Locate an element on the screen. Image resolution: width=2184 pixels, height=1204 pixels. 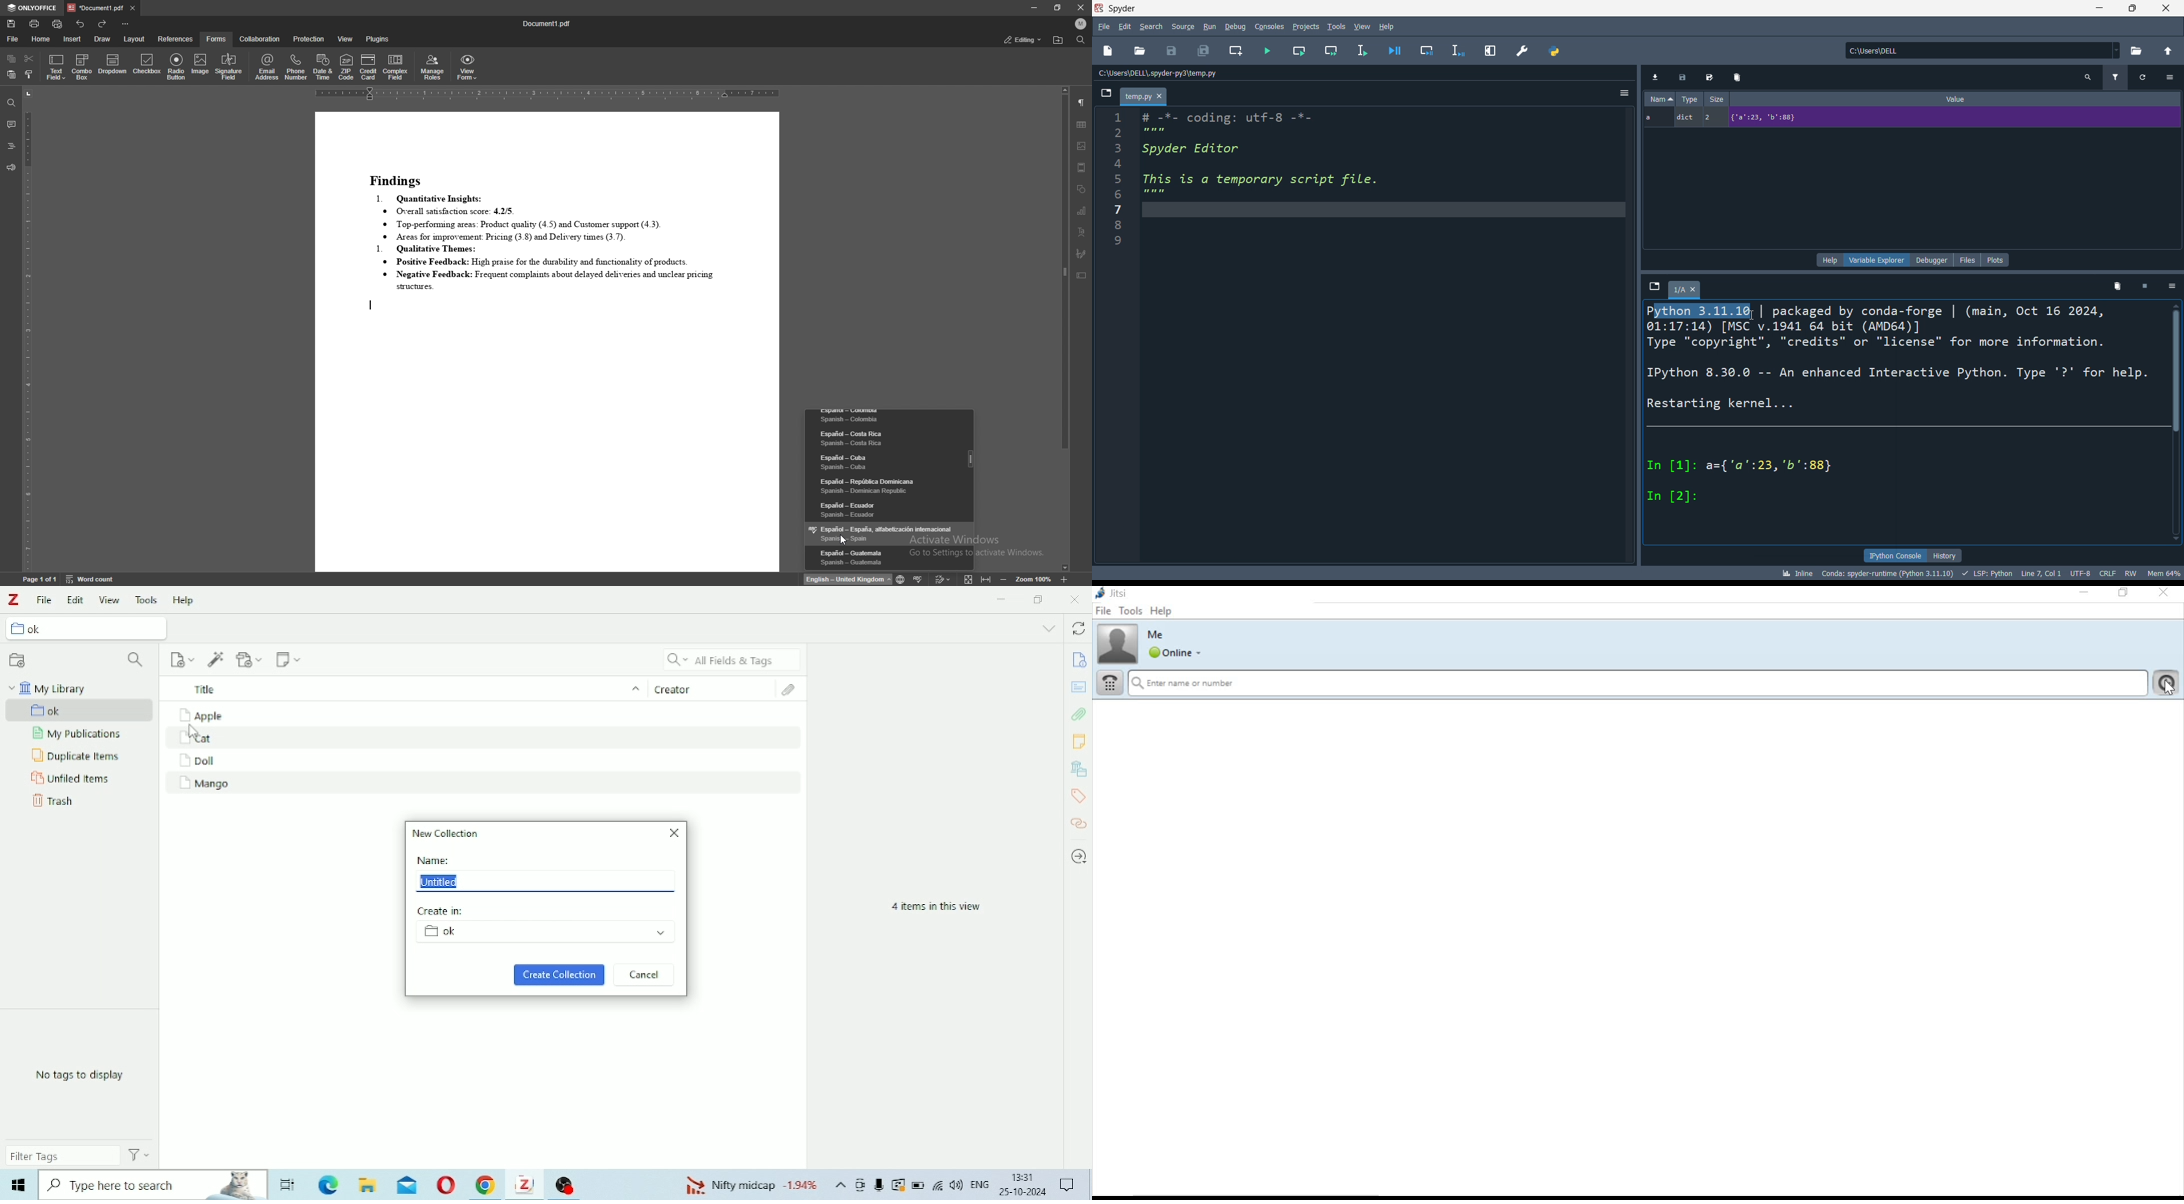
Internet is located at coordinates (938, 1185).